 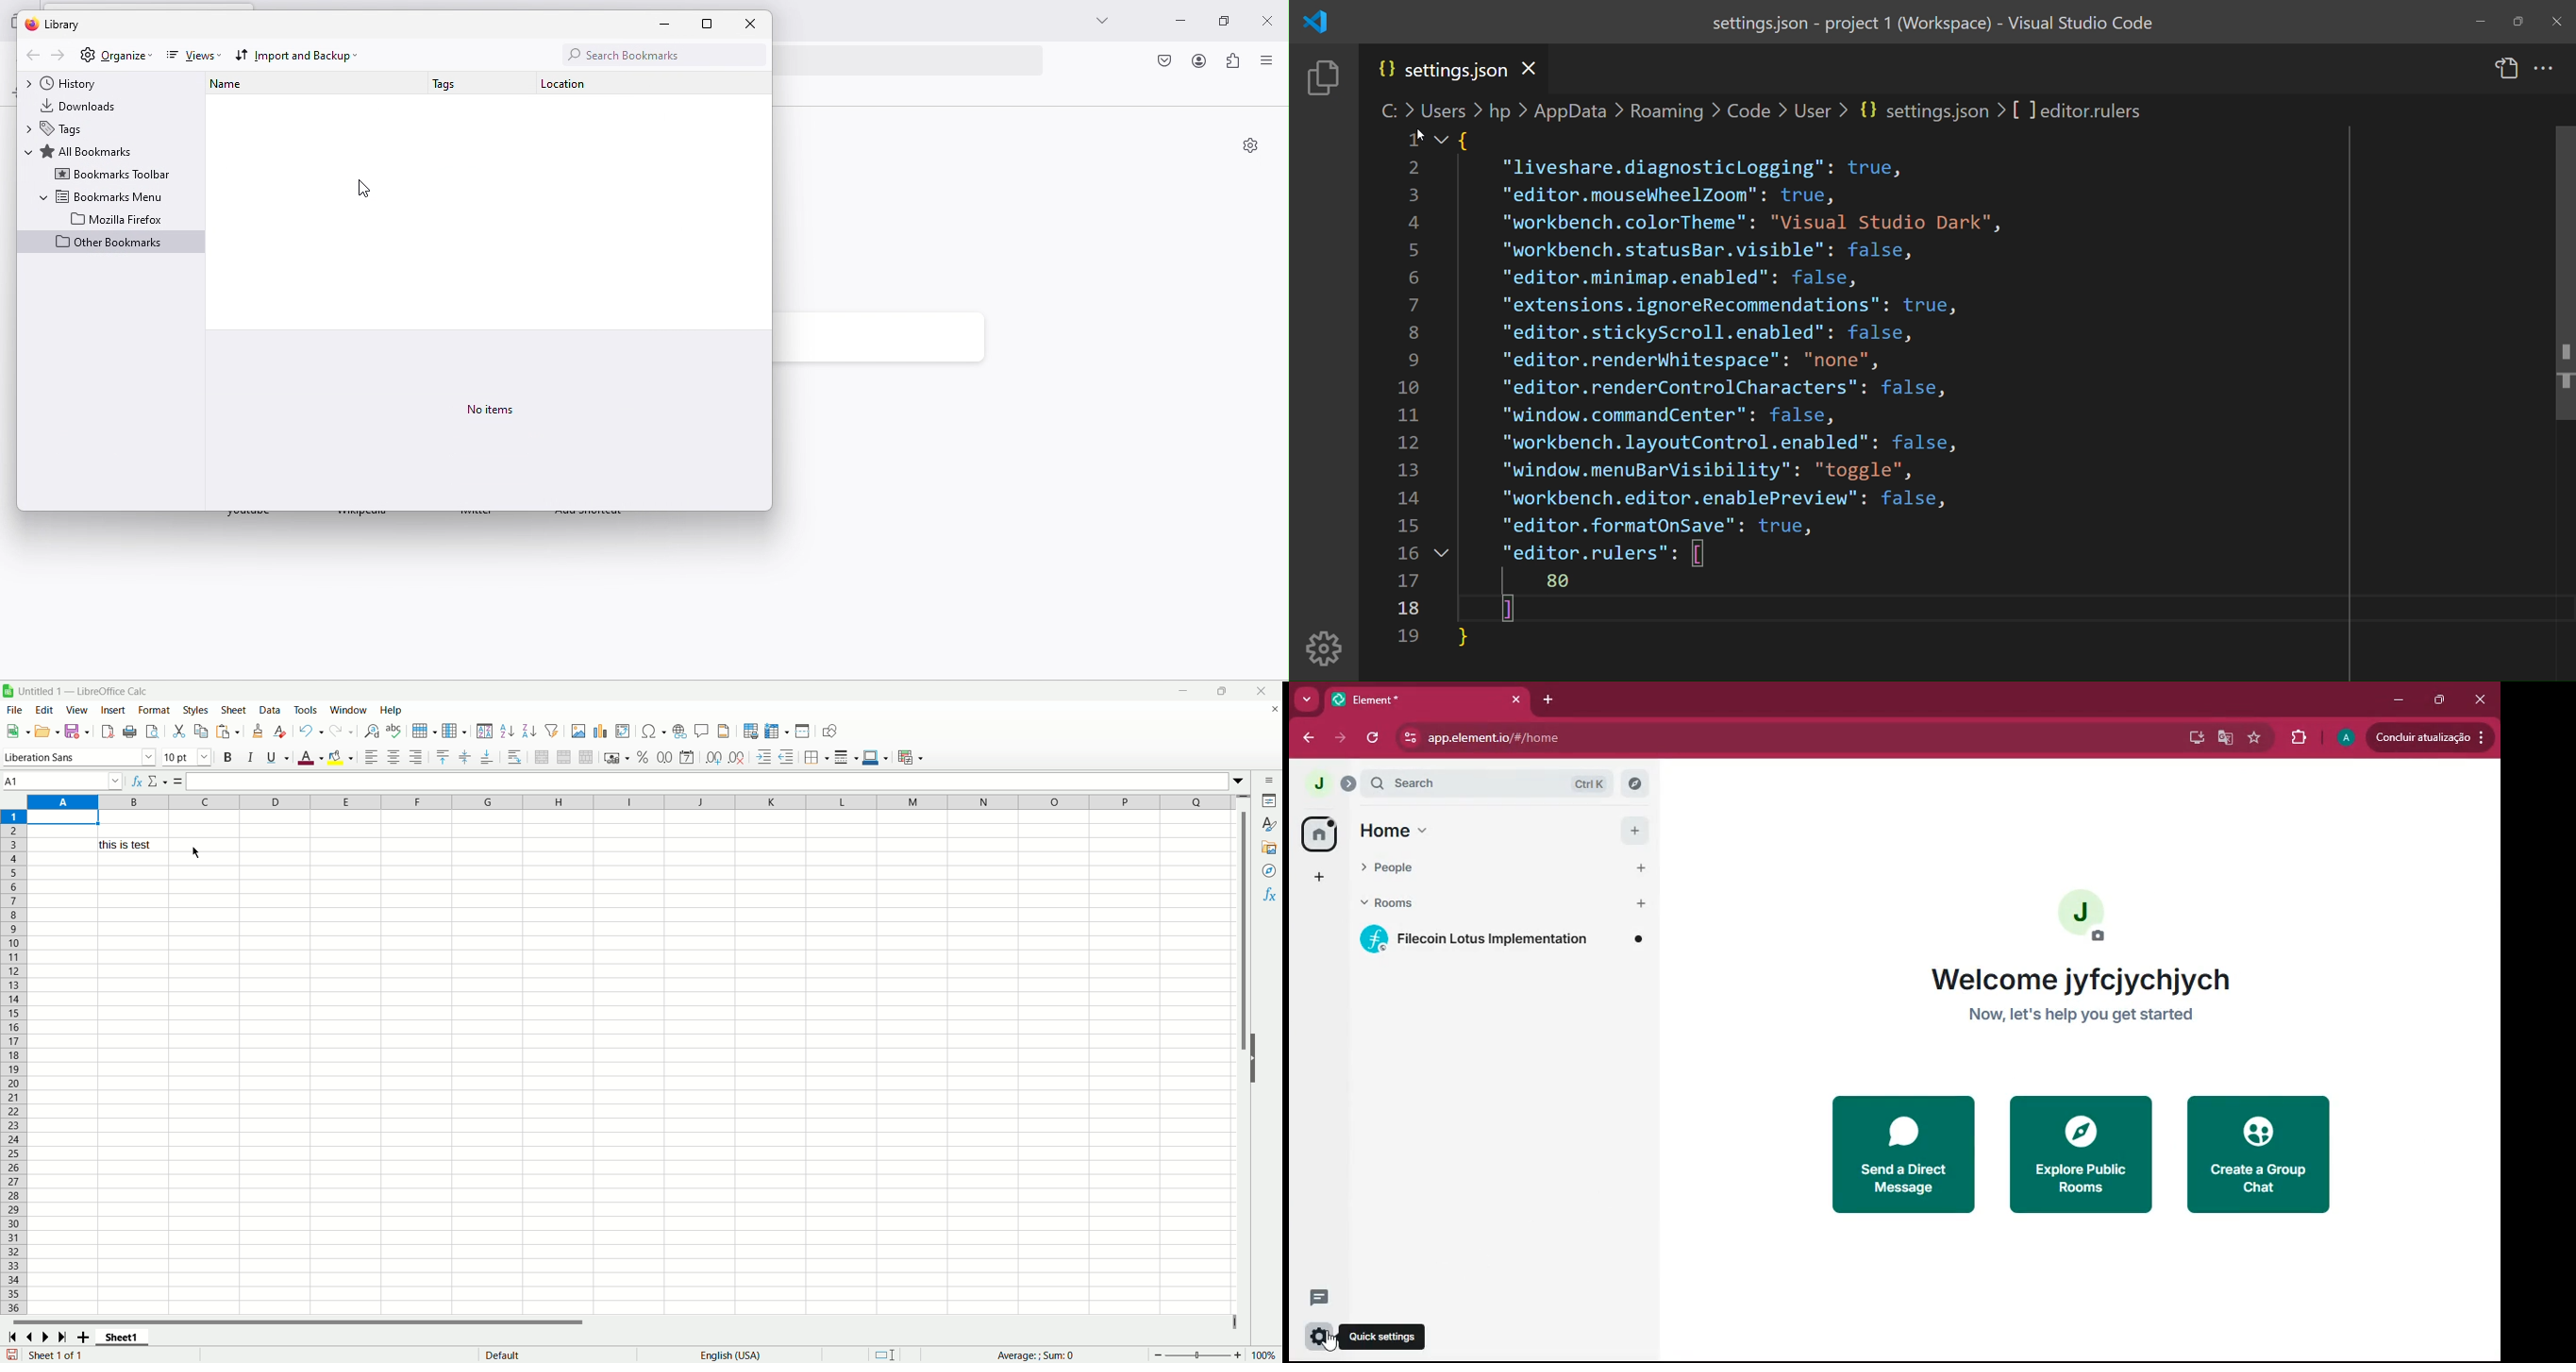 I want to click on insert symbol, so click(x=653, y=731).